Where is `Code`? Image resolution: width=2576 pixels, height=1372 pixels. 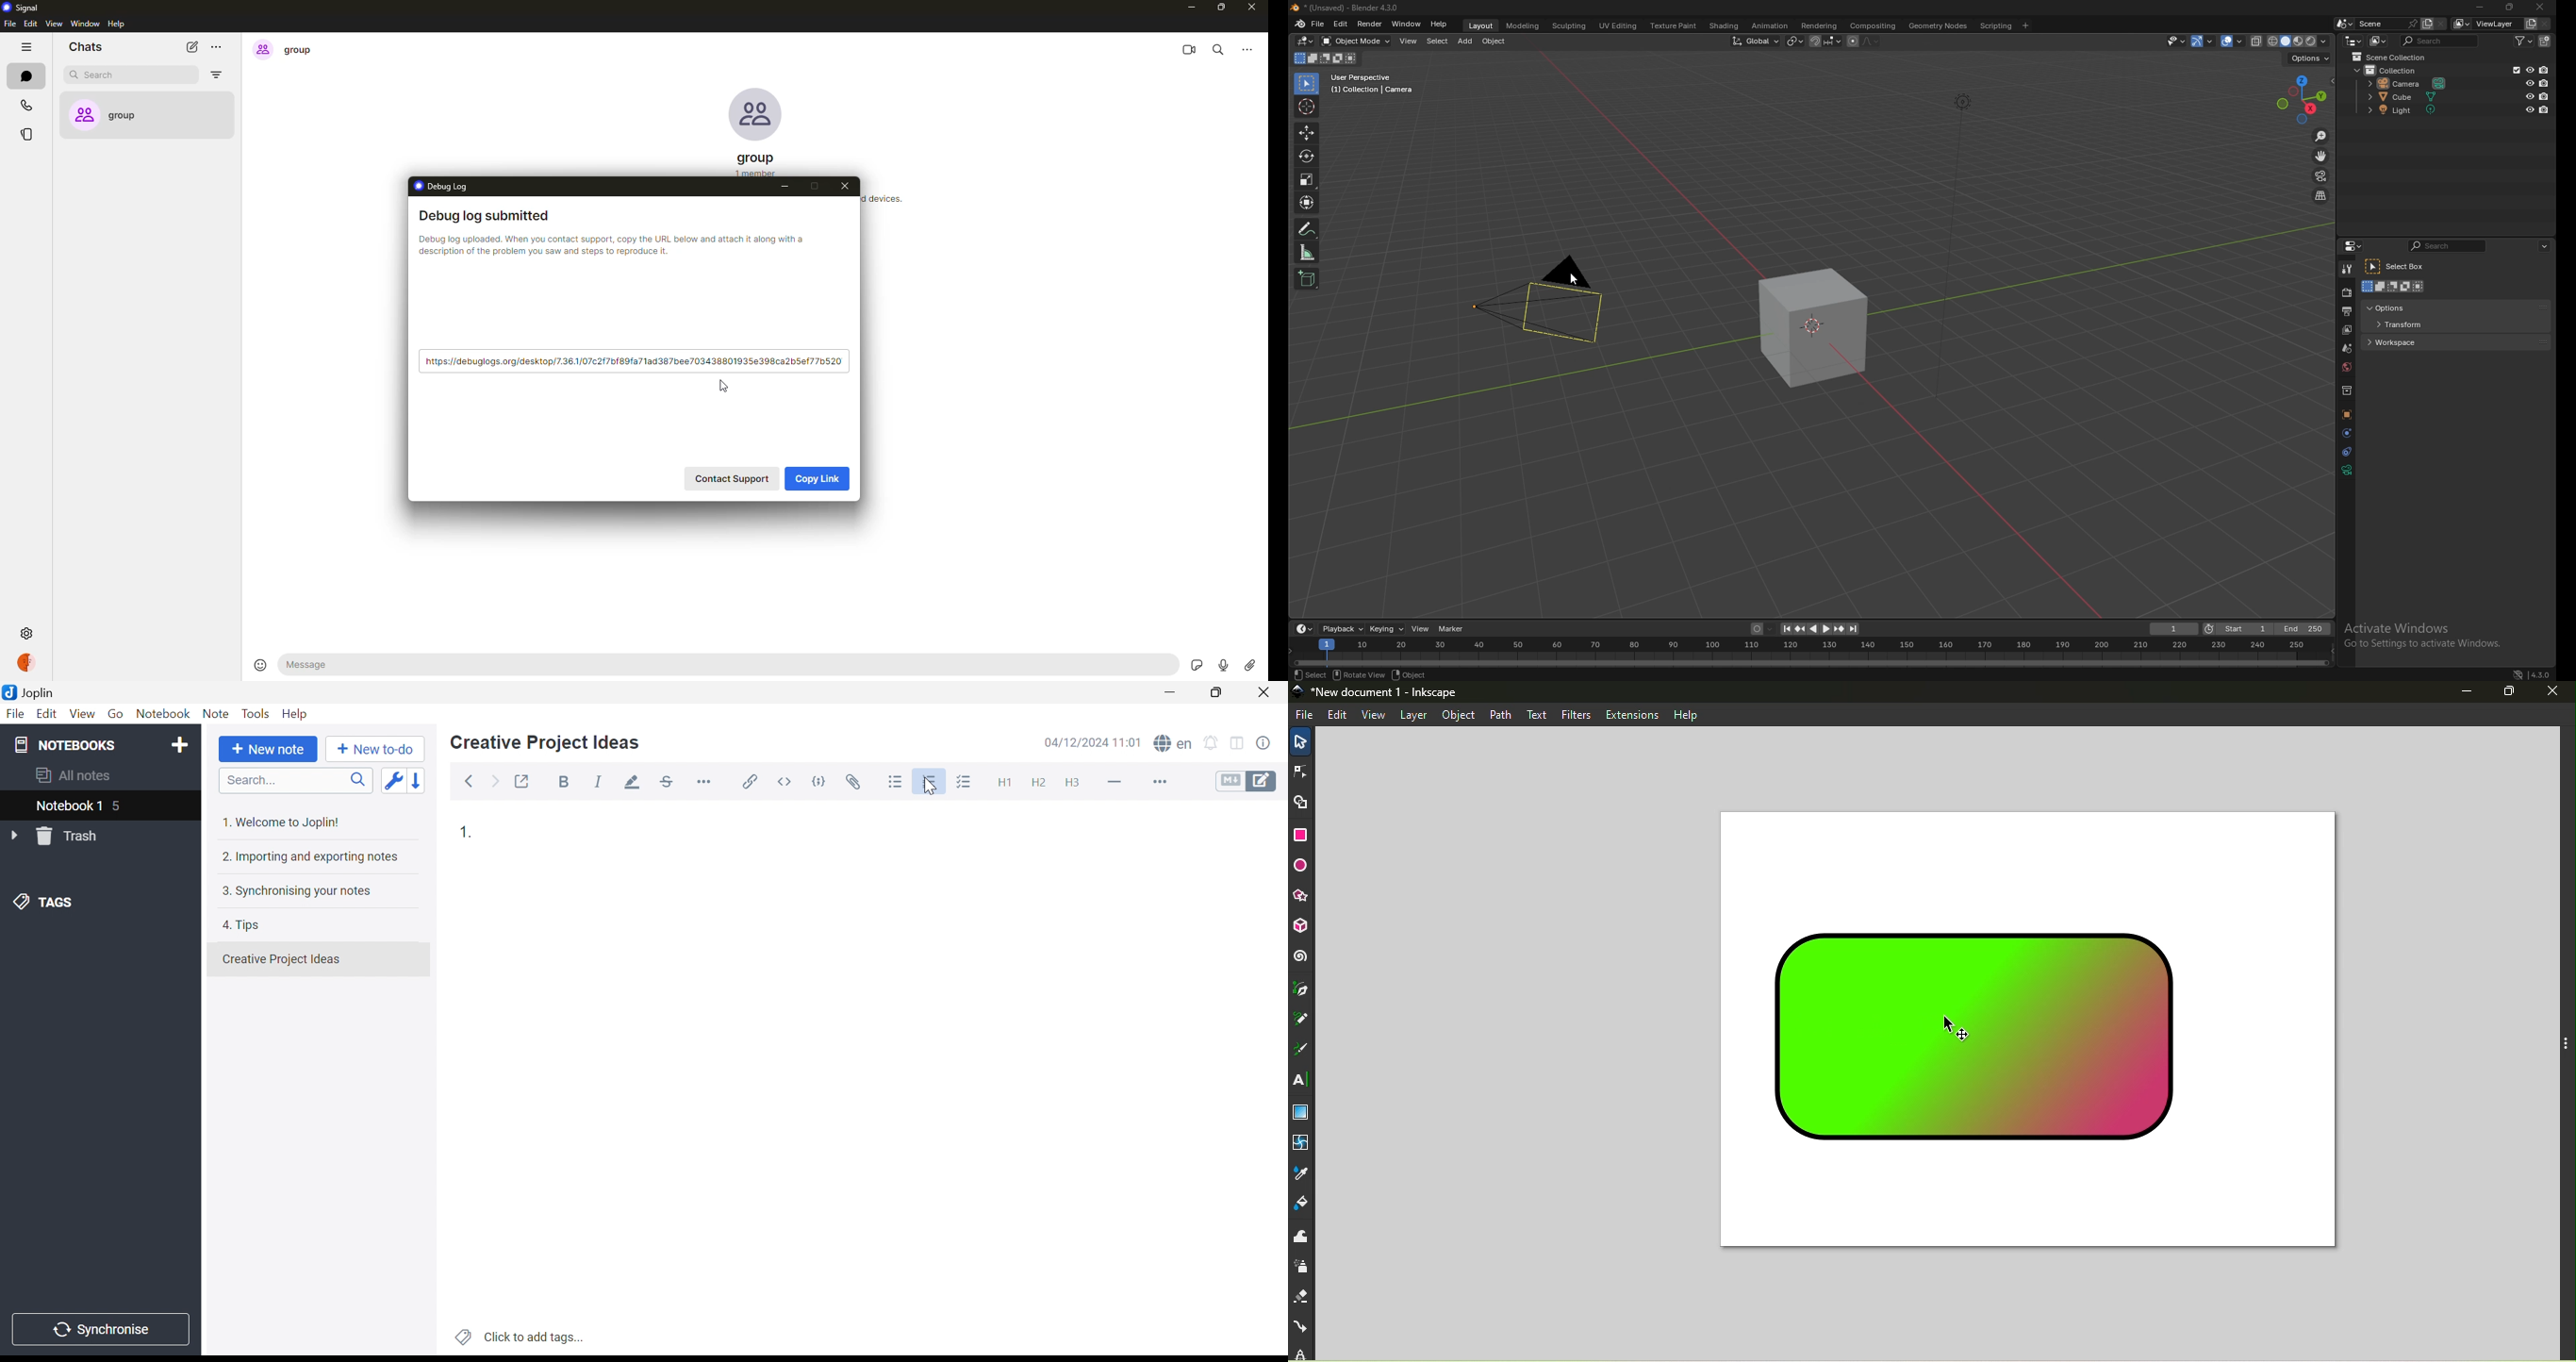
Code is located at coordinates (822, 780).